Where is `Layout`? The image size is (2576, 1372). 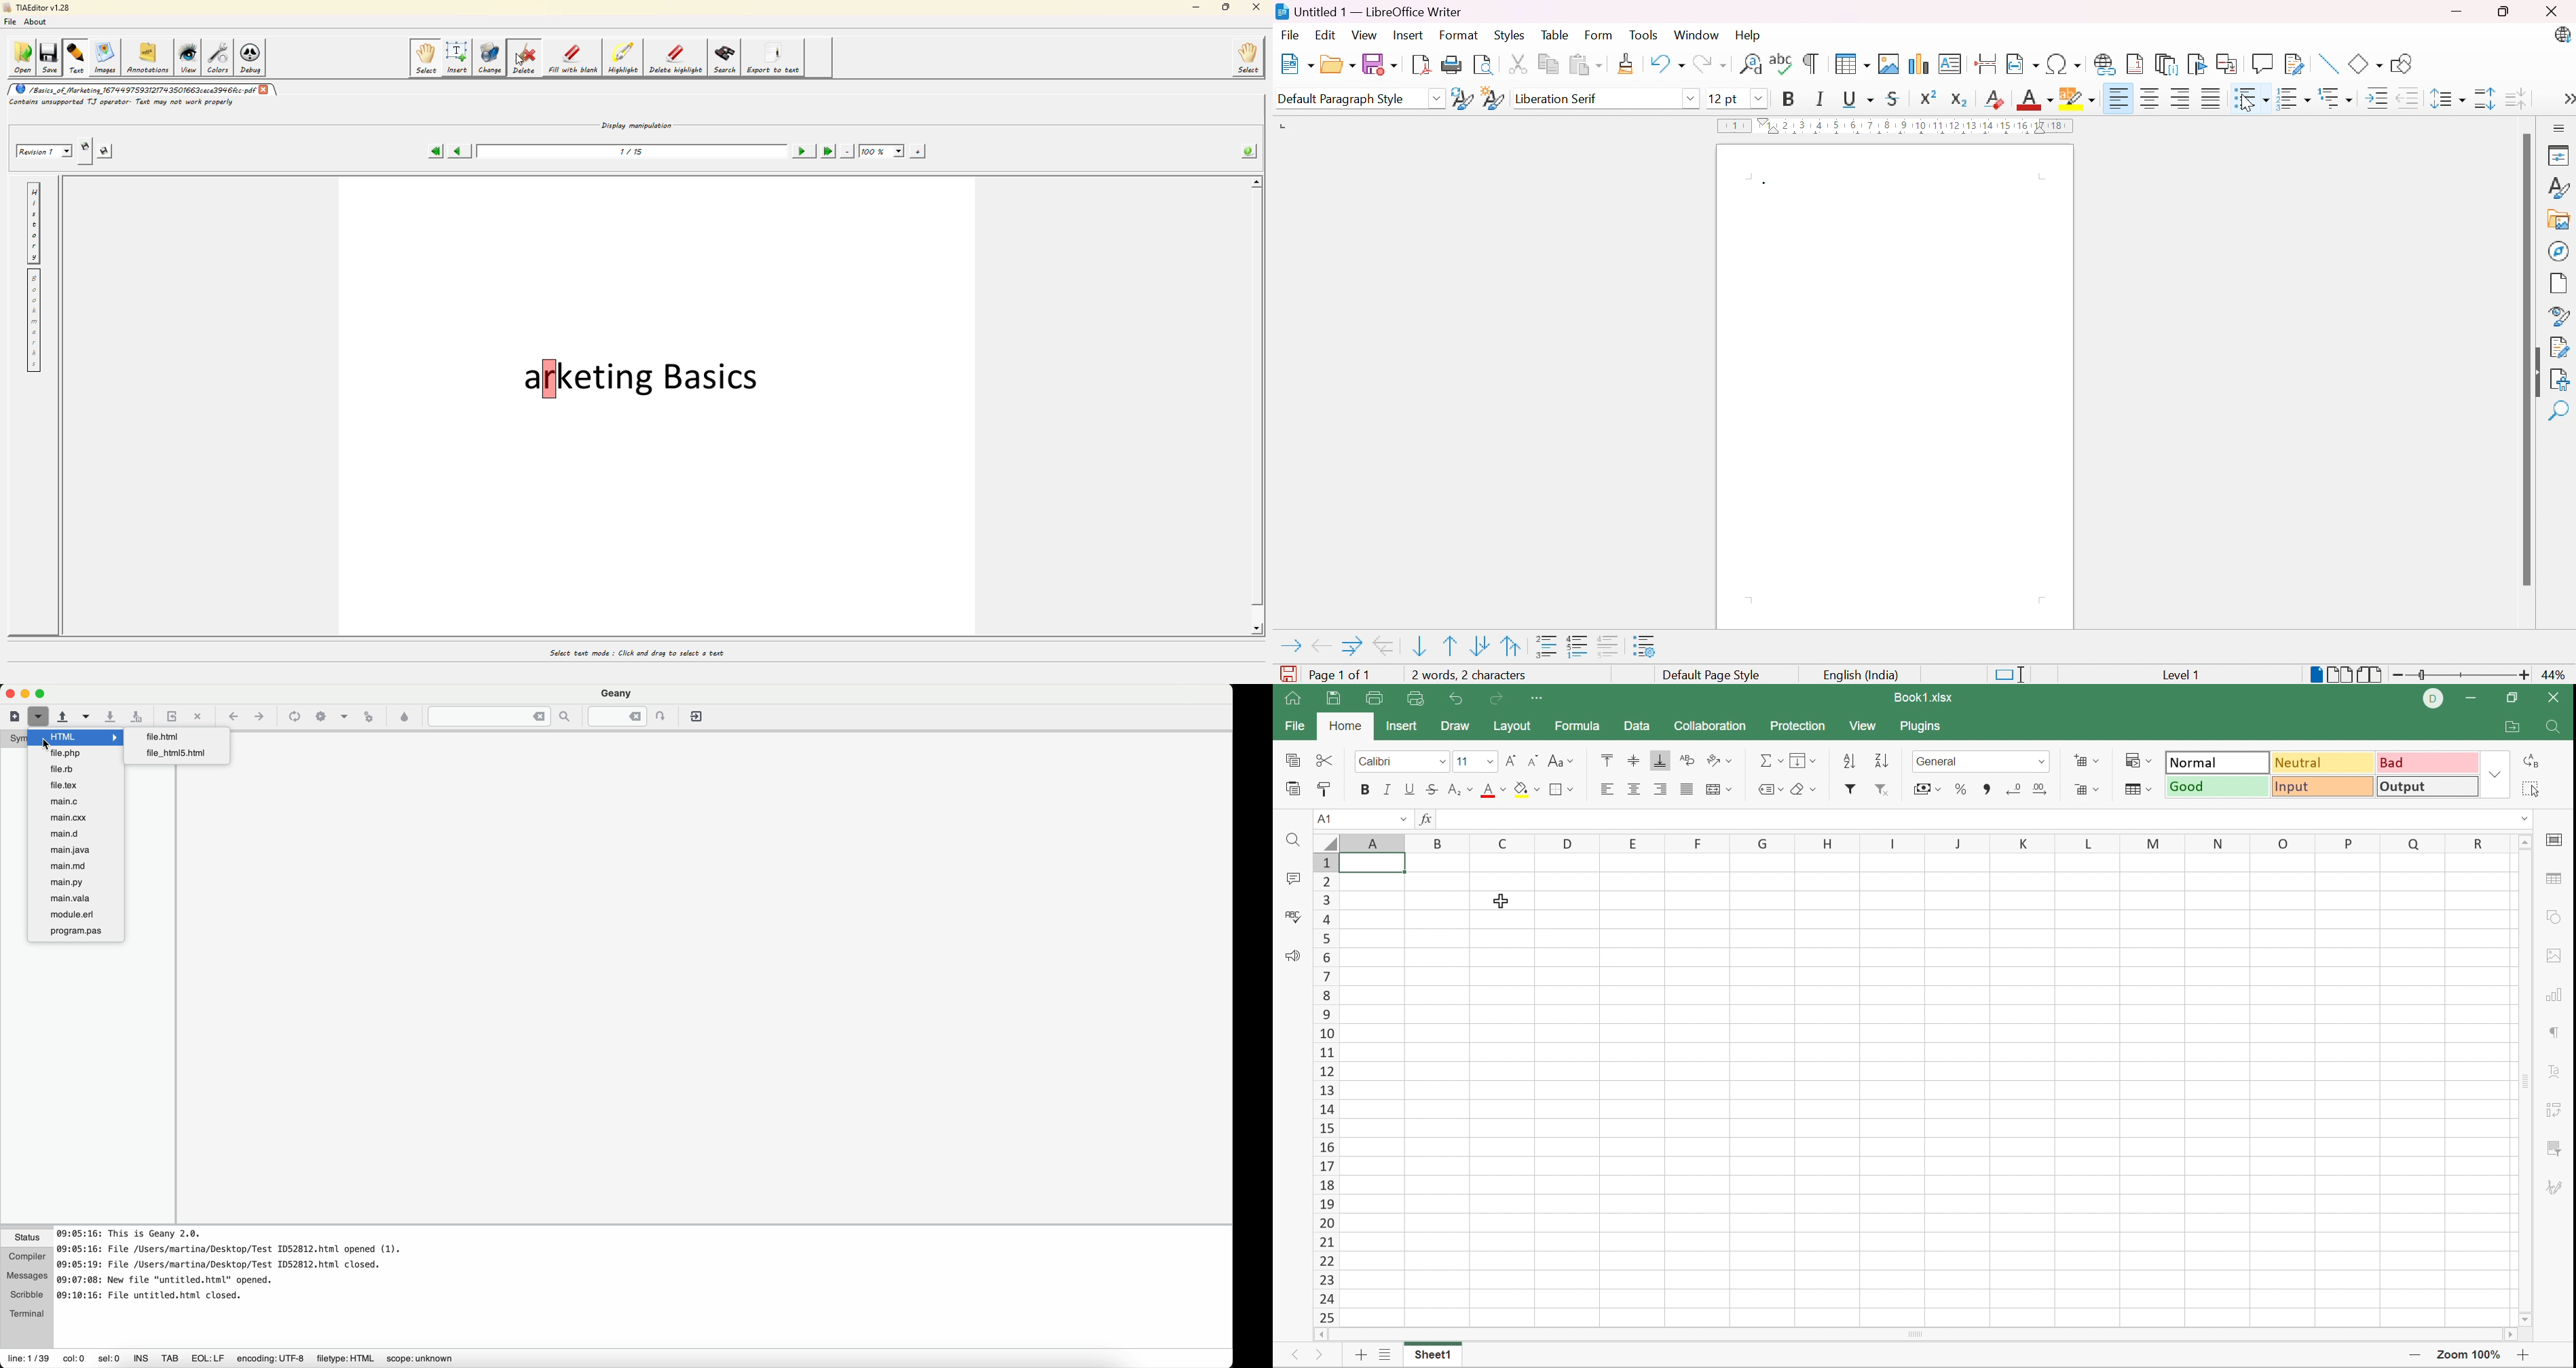
Layout is located at coordinates (1511, 727).